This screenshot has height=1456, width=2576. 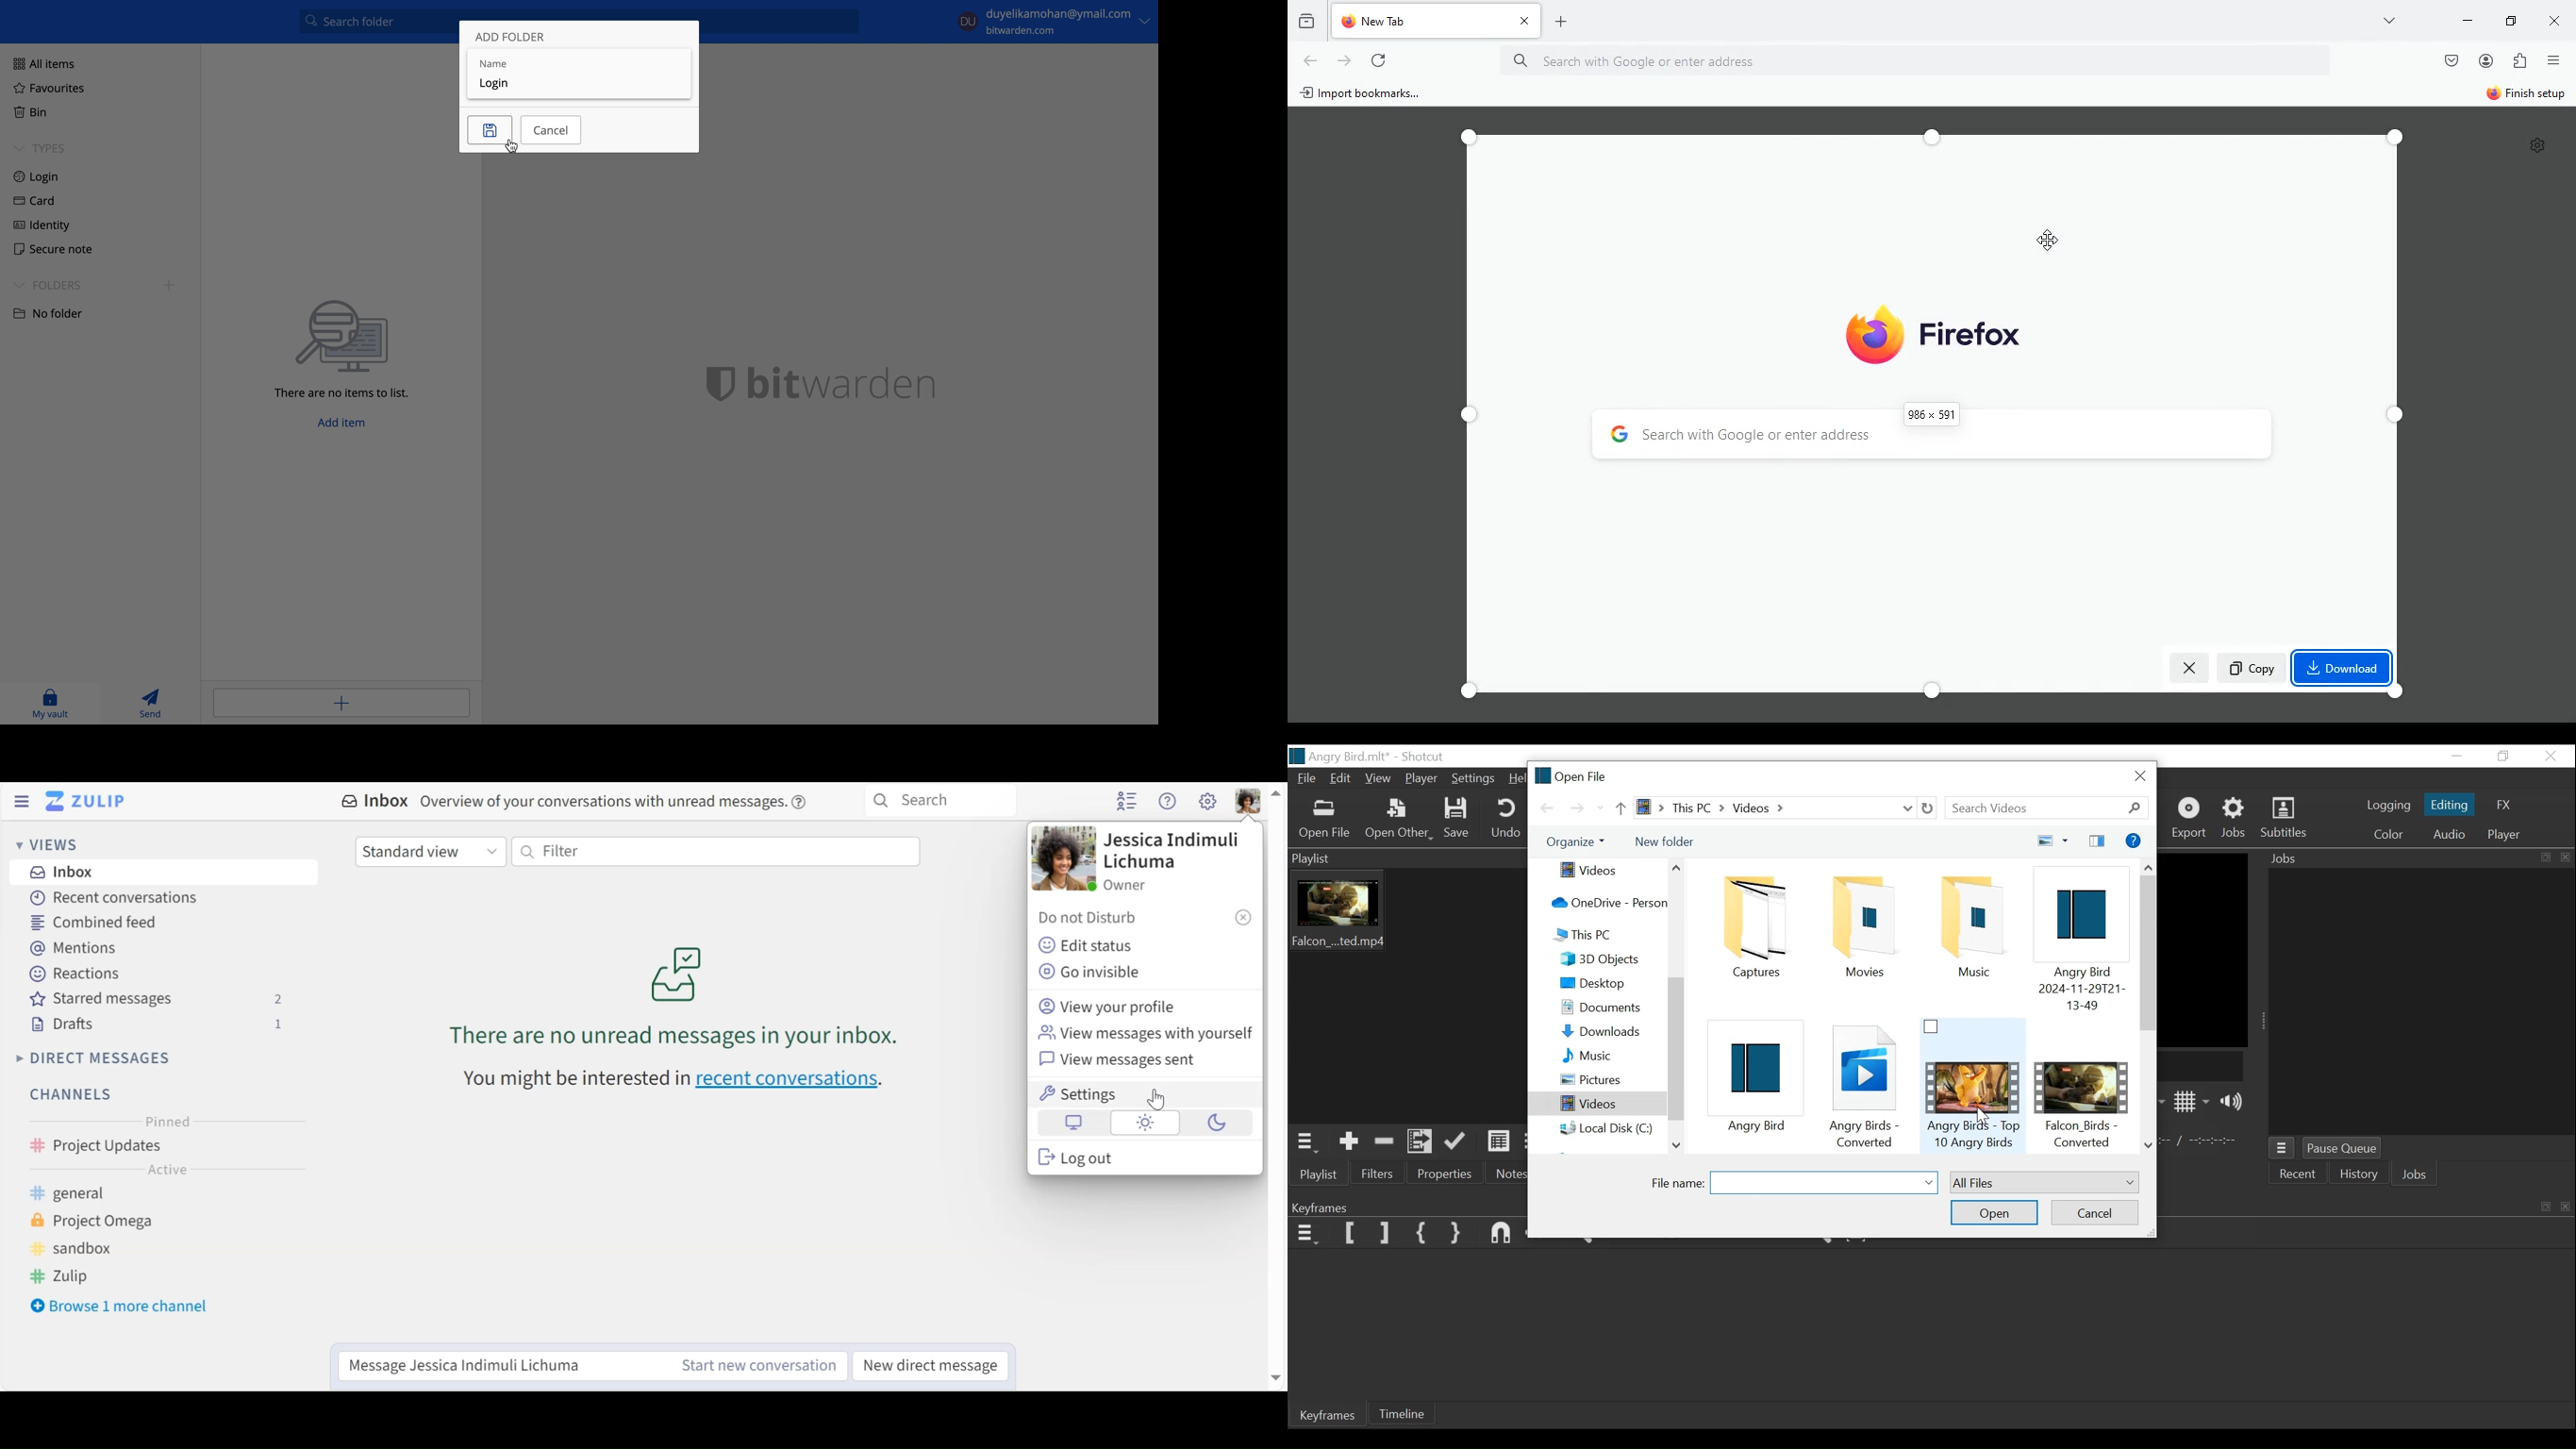 What do you see at coordinates (2050, 241) in the screenshot?
I see `Cursor` at bounding box center [2050, 241].